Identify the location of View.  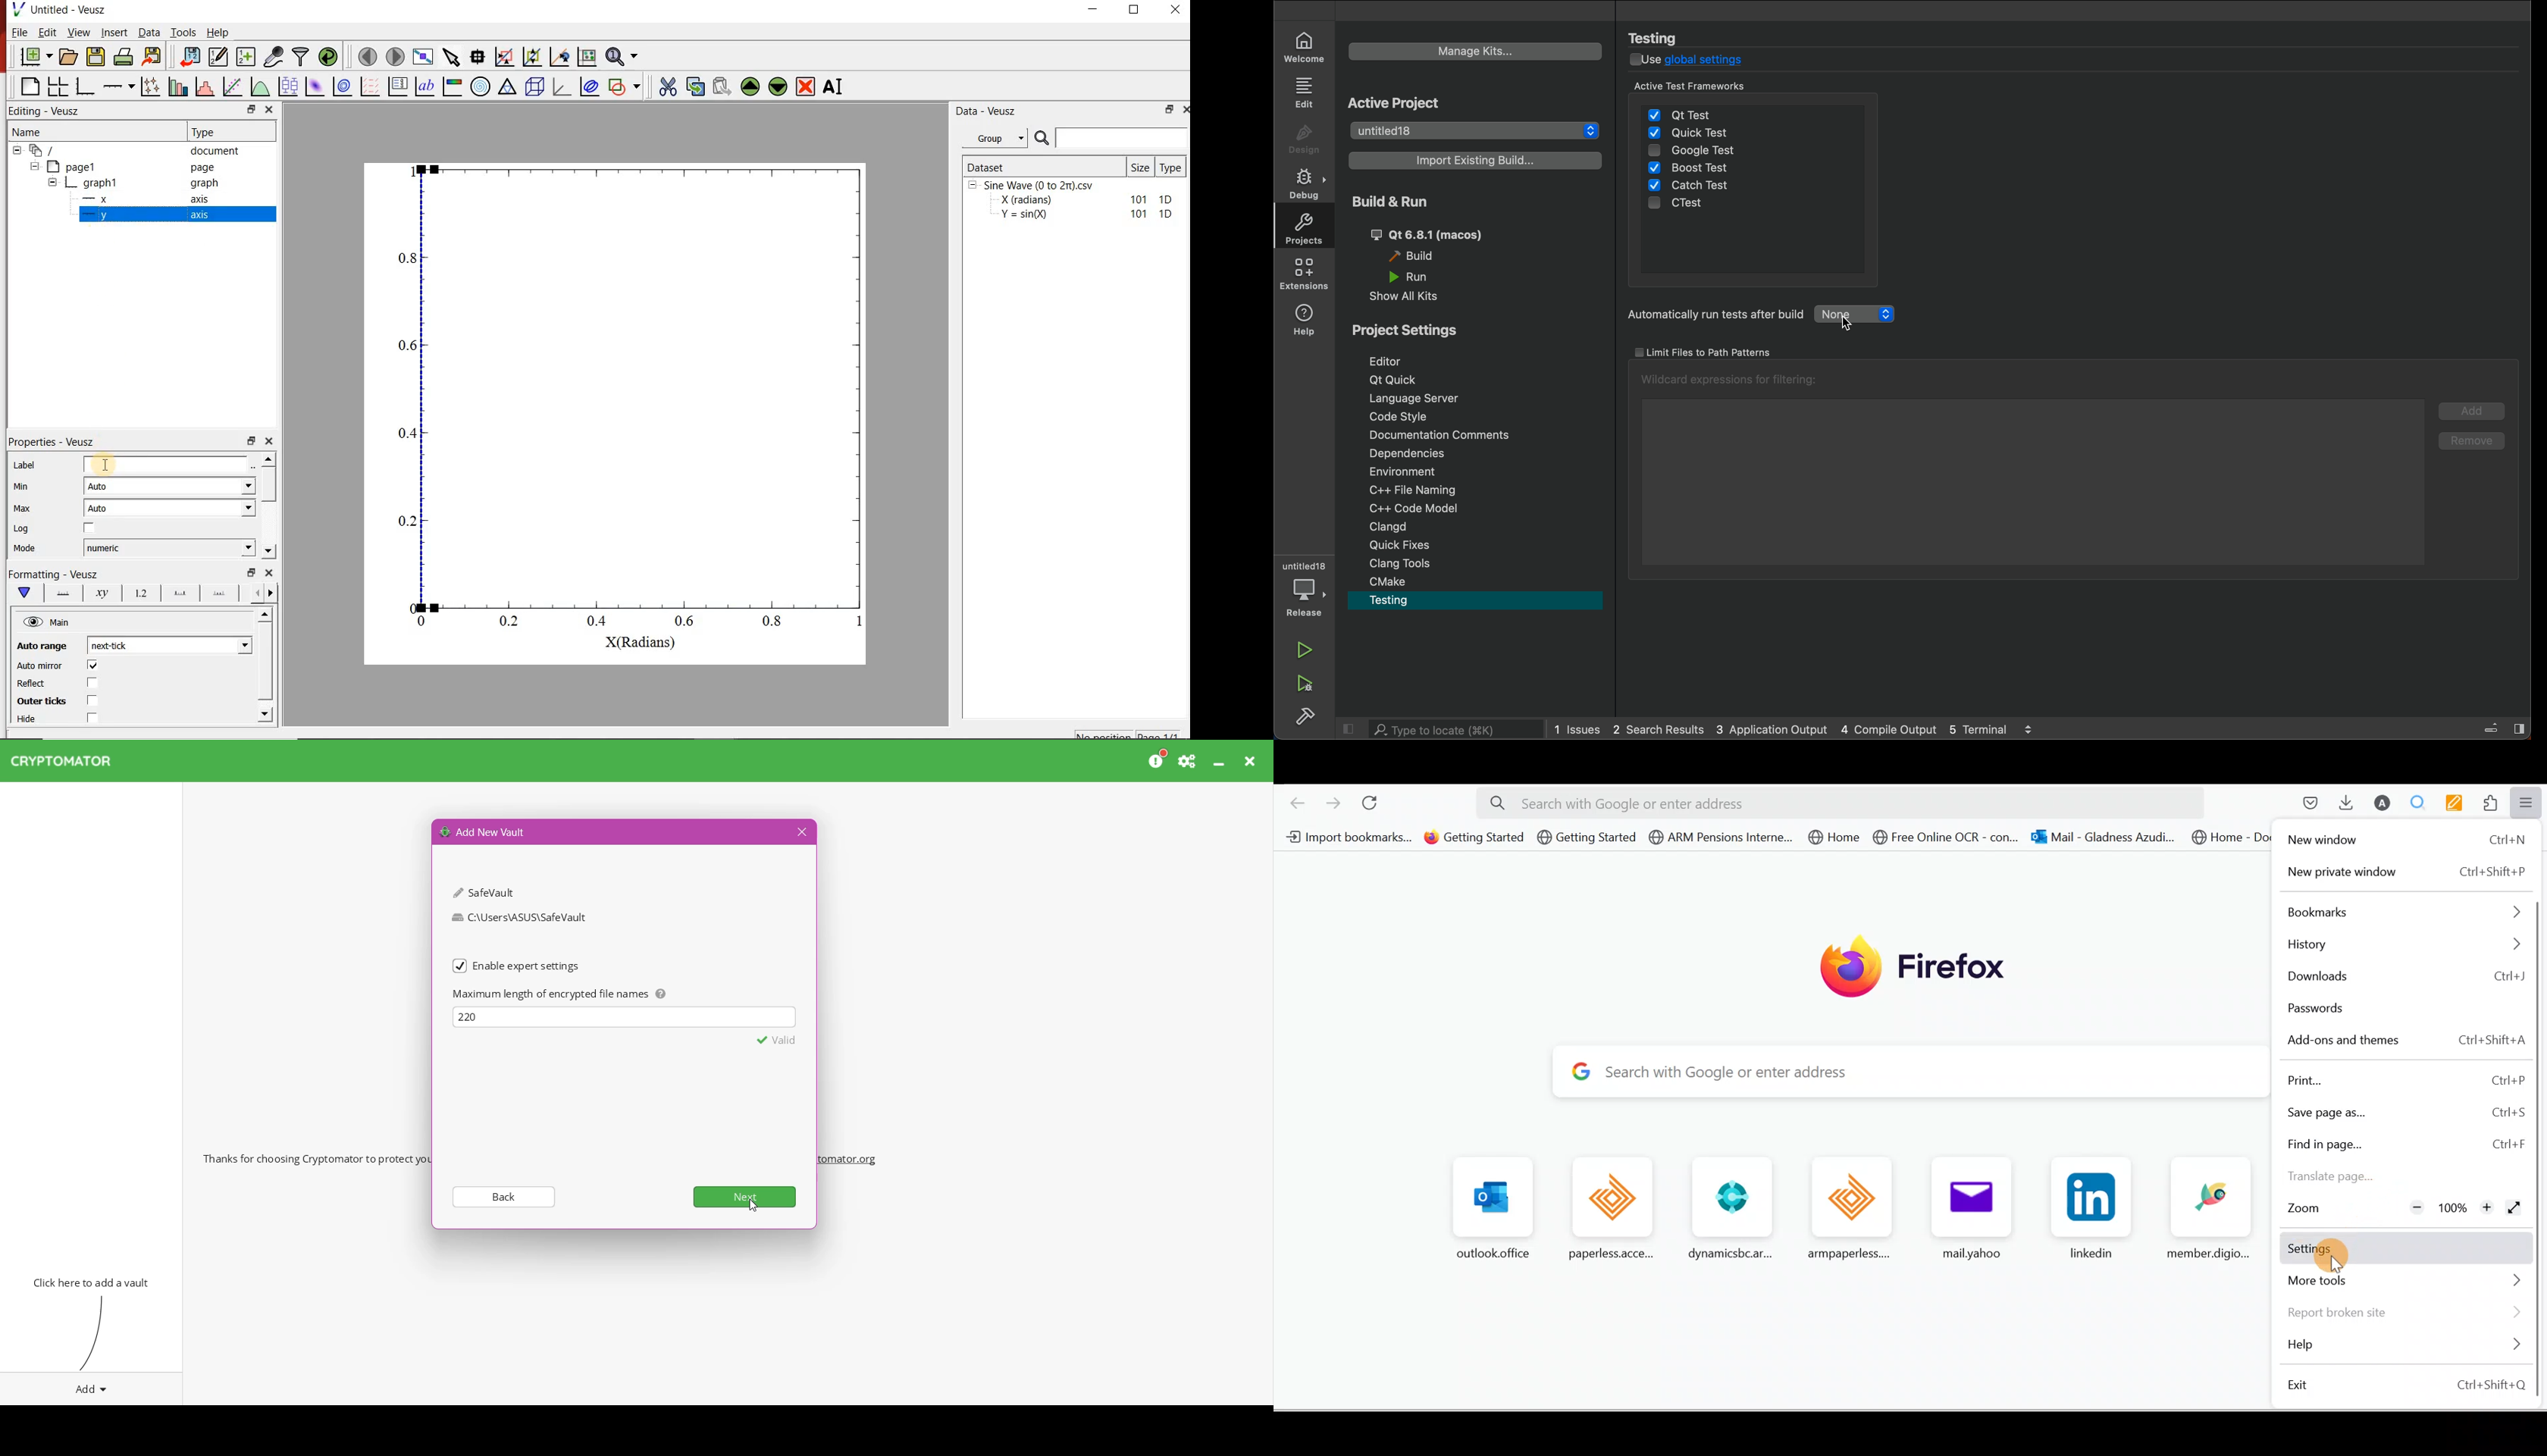
(79, 32).